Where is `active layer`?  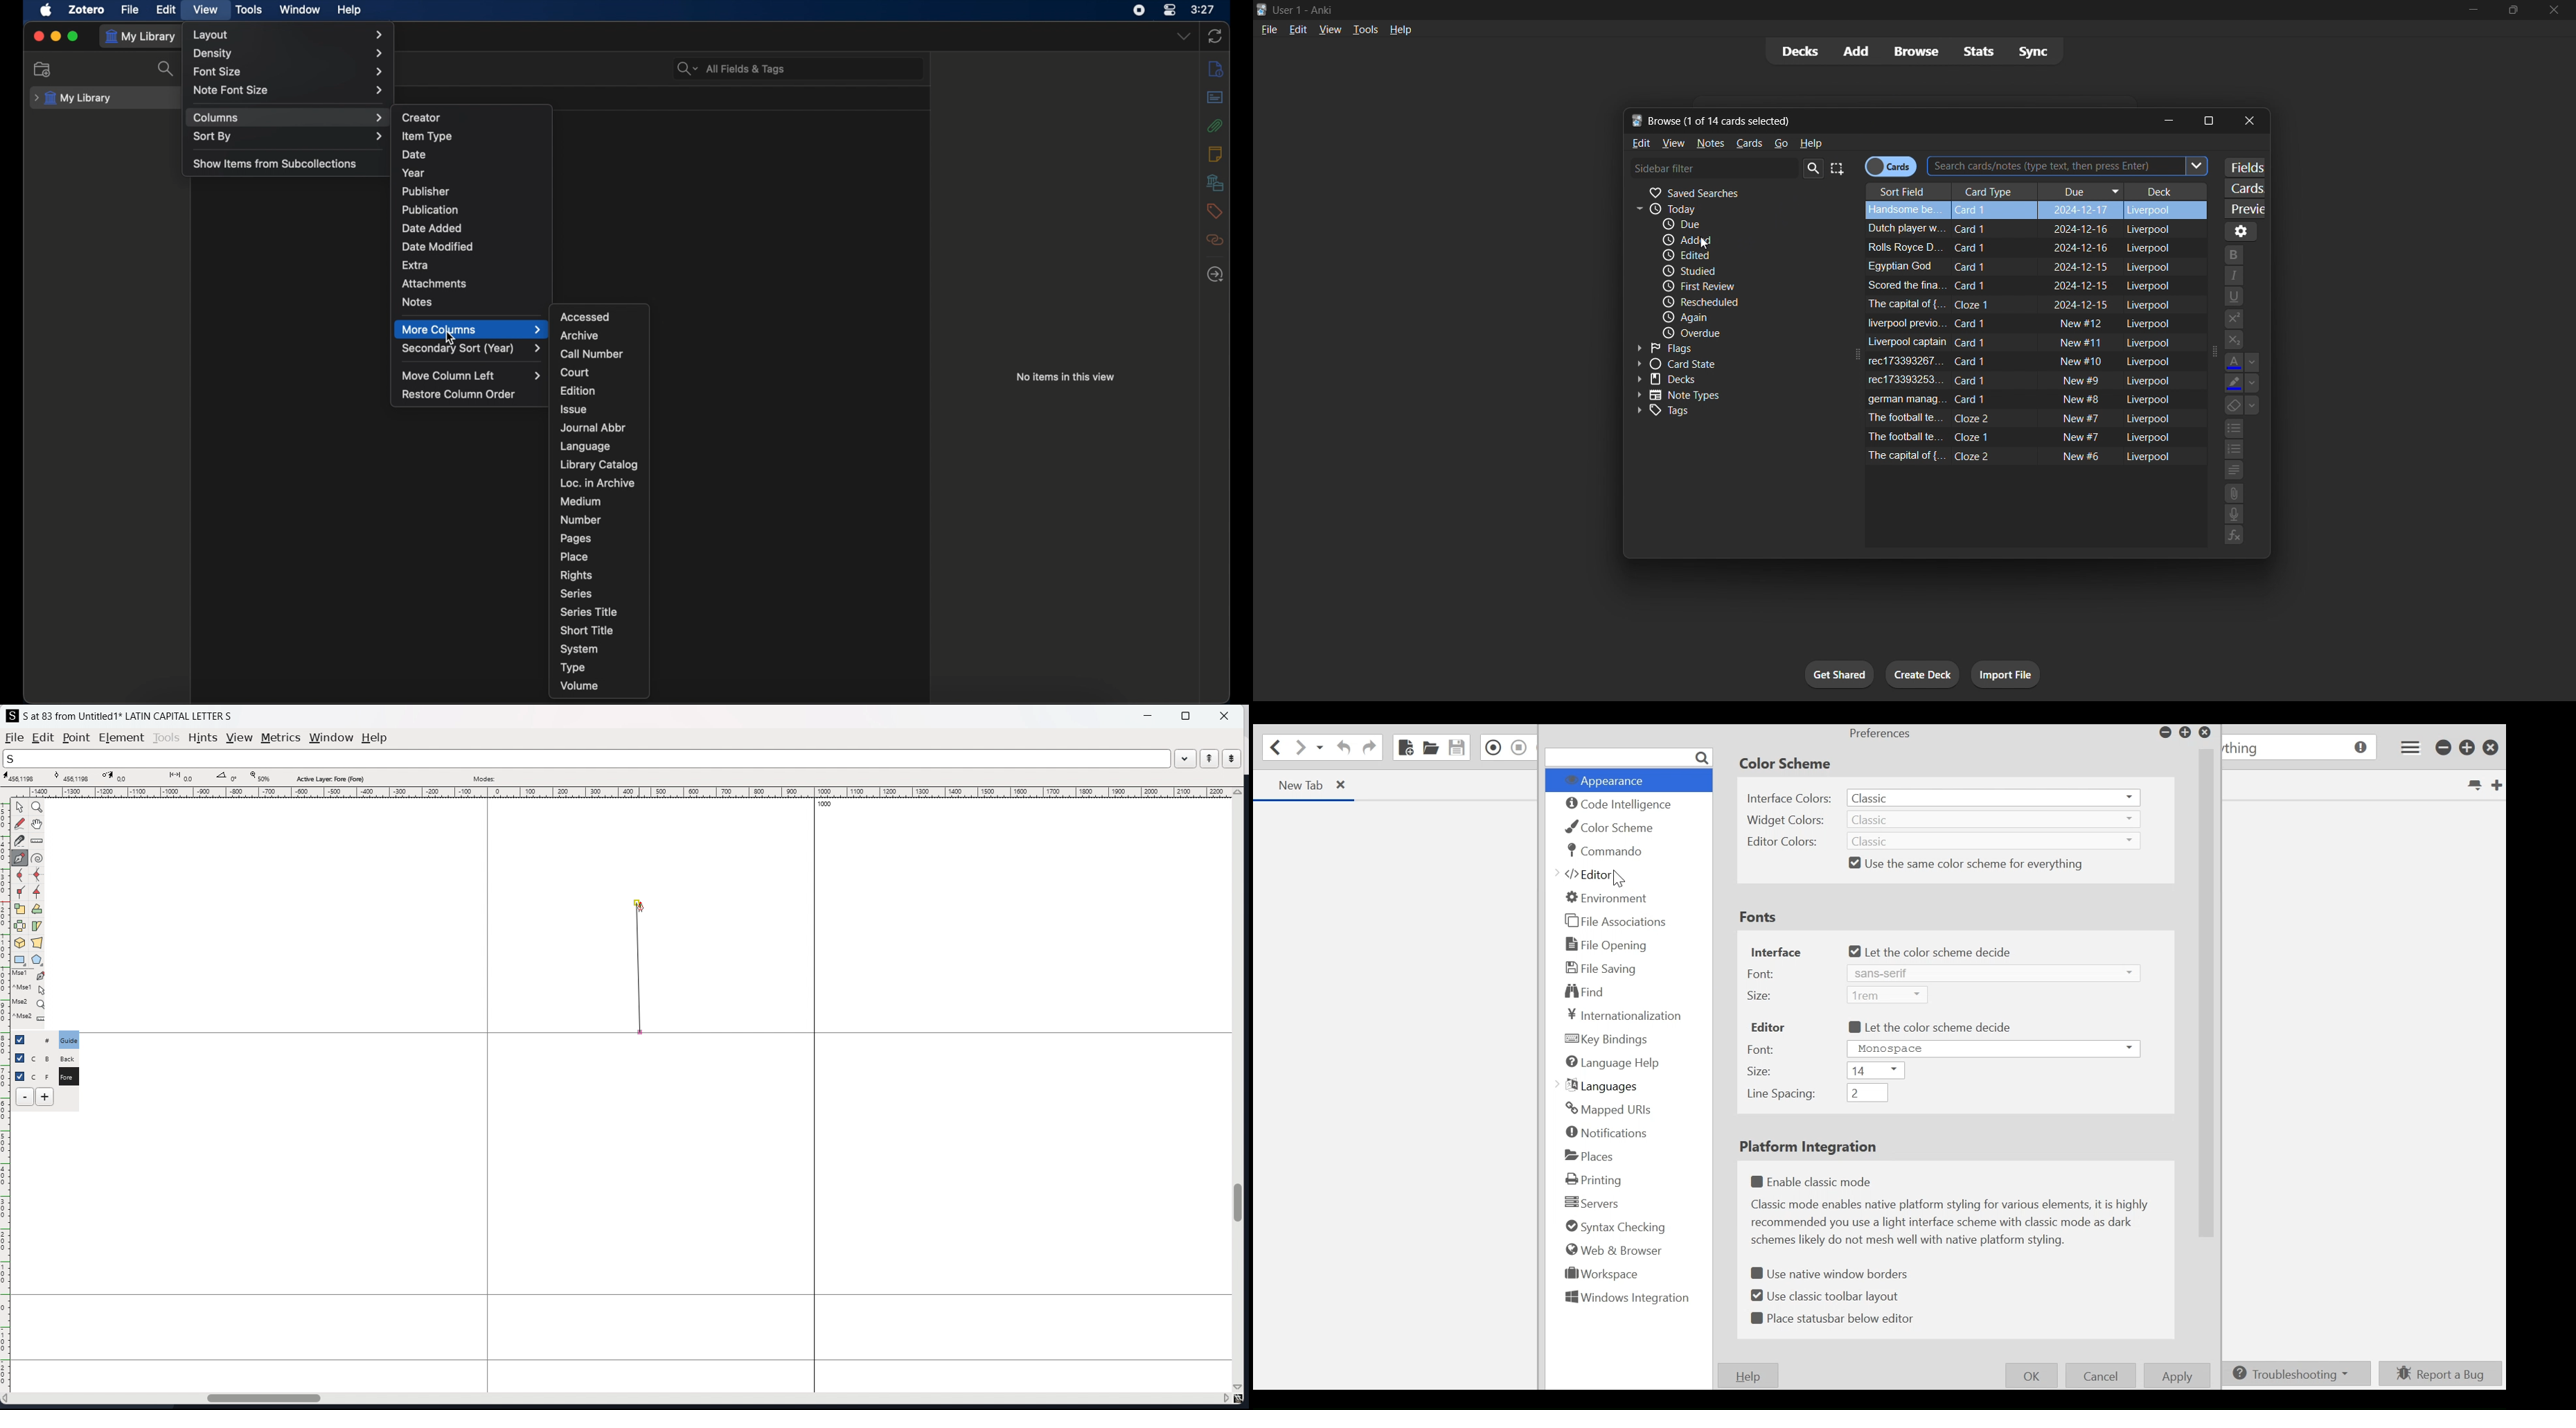
active layer is located at coordinates (330, 779).